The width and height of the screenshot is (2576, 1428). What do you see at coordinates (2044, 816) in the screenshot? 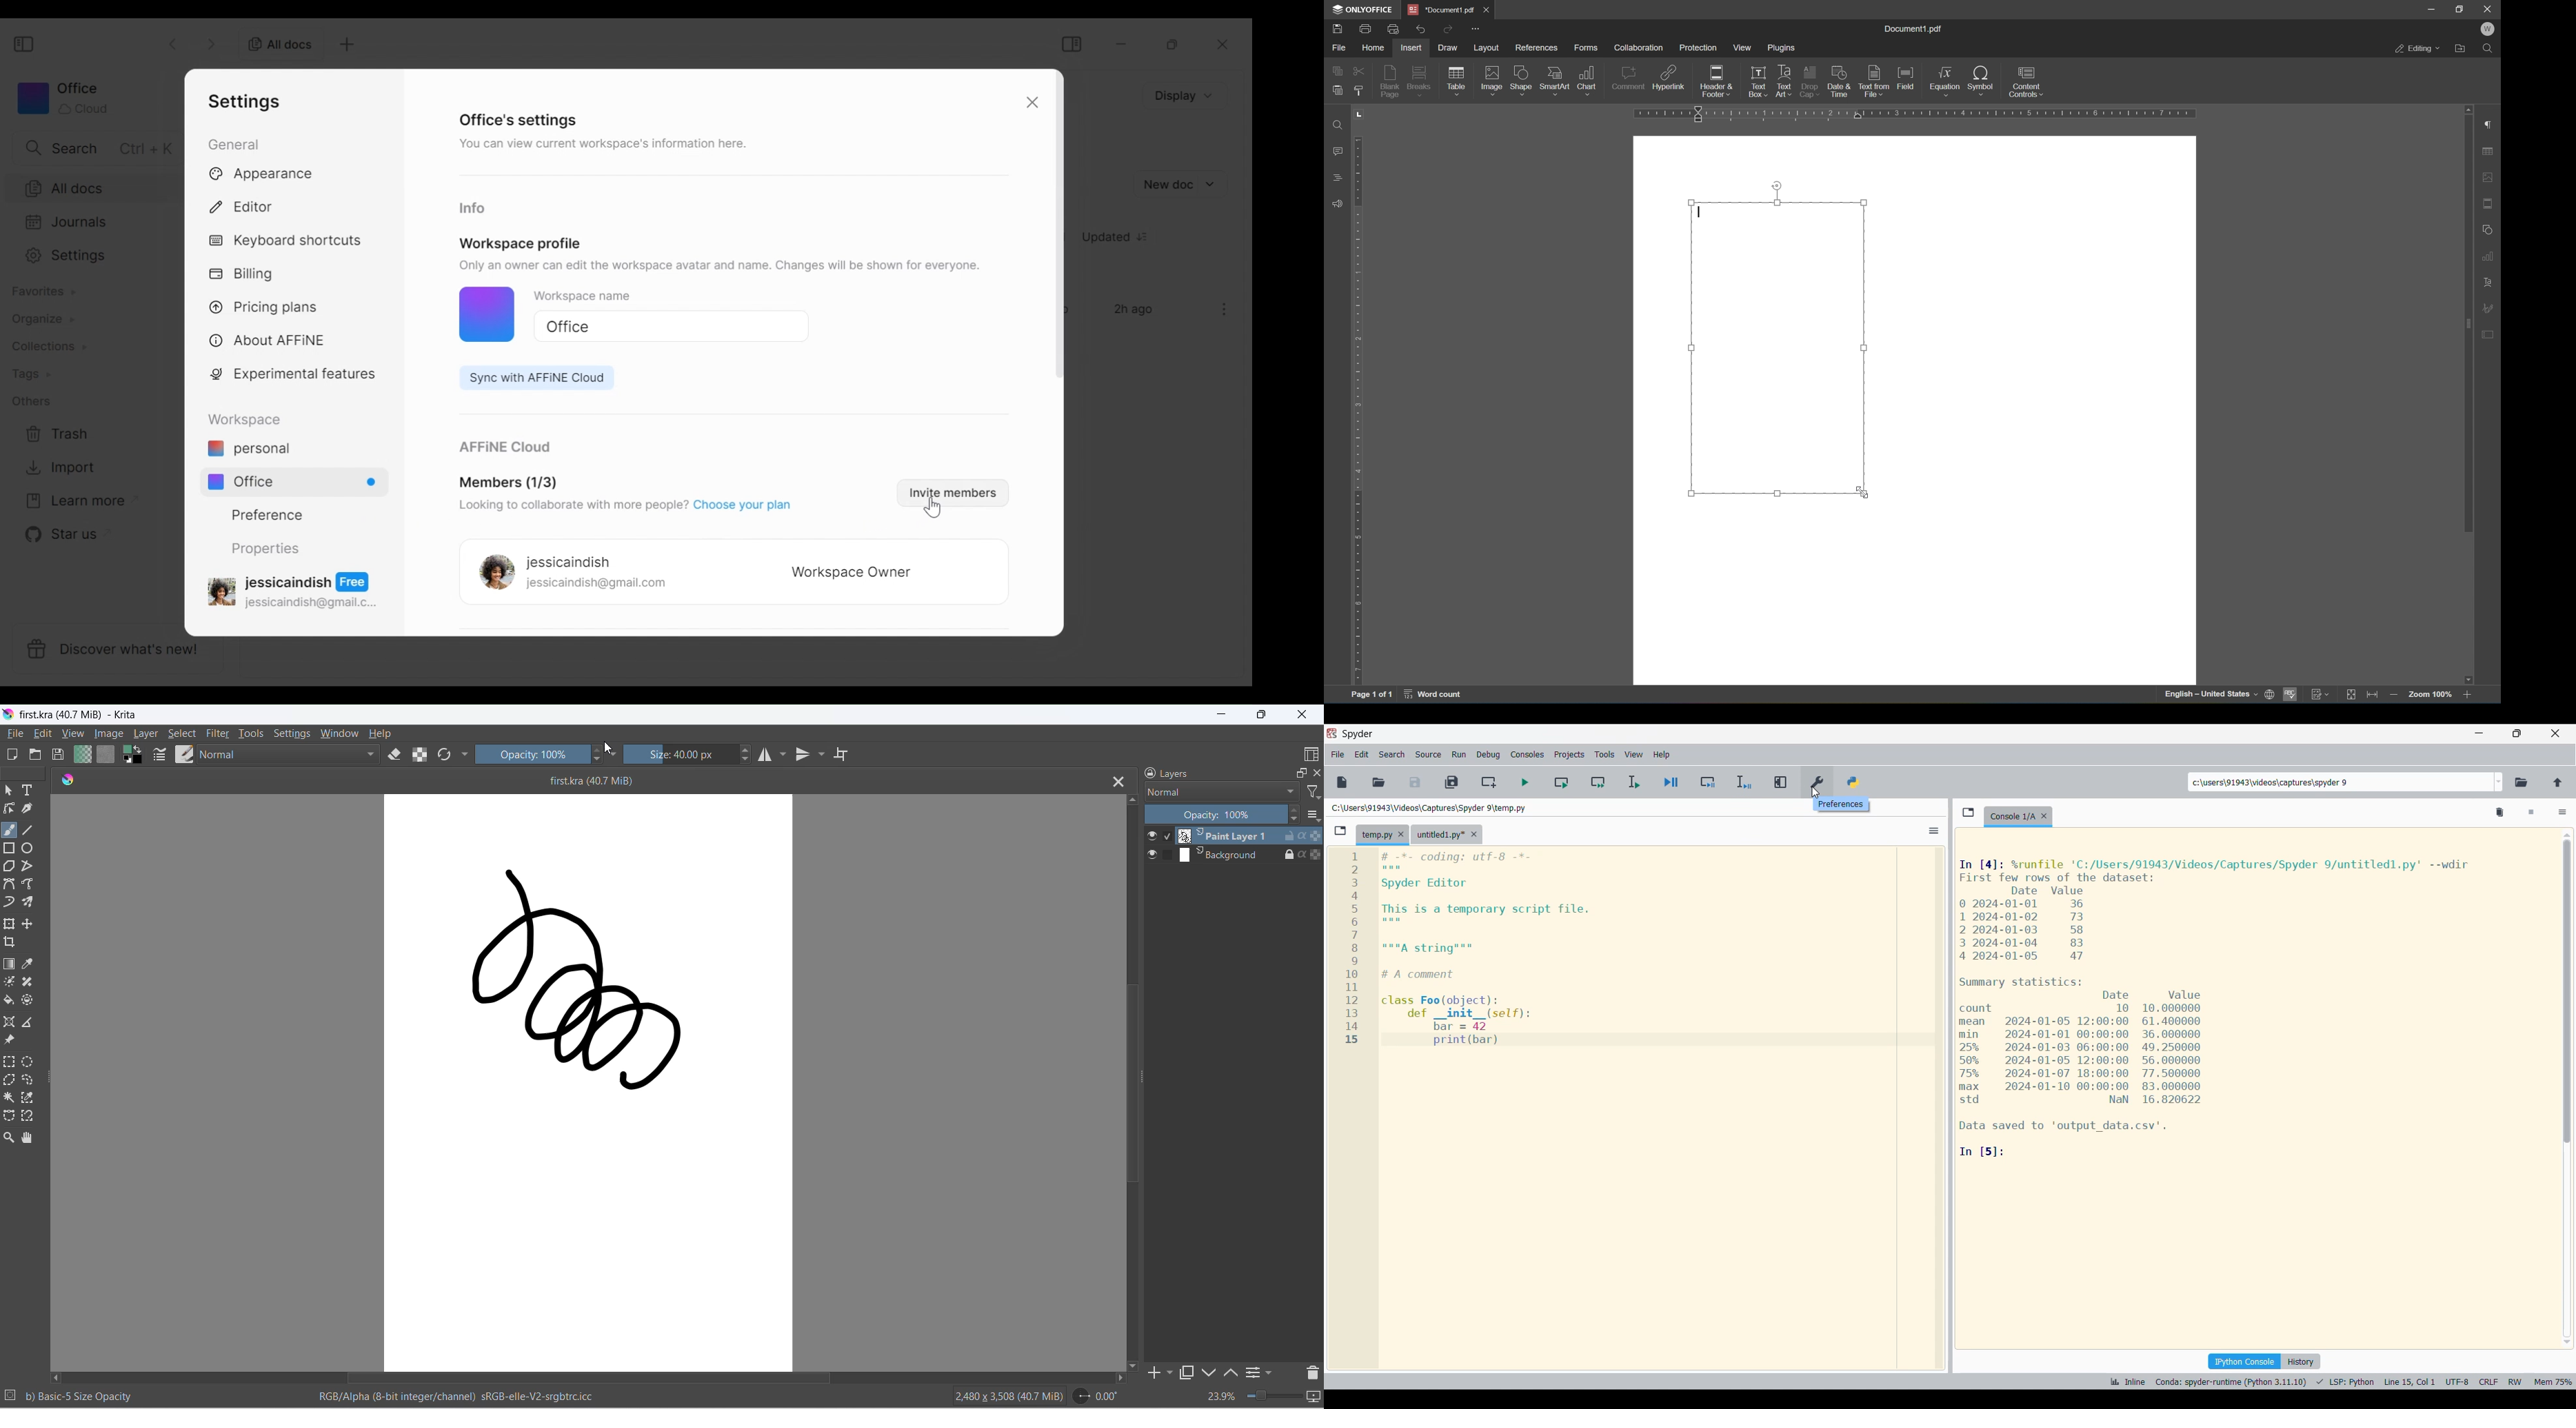
I see `Close tab` at bounding box center [2044, 816].